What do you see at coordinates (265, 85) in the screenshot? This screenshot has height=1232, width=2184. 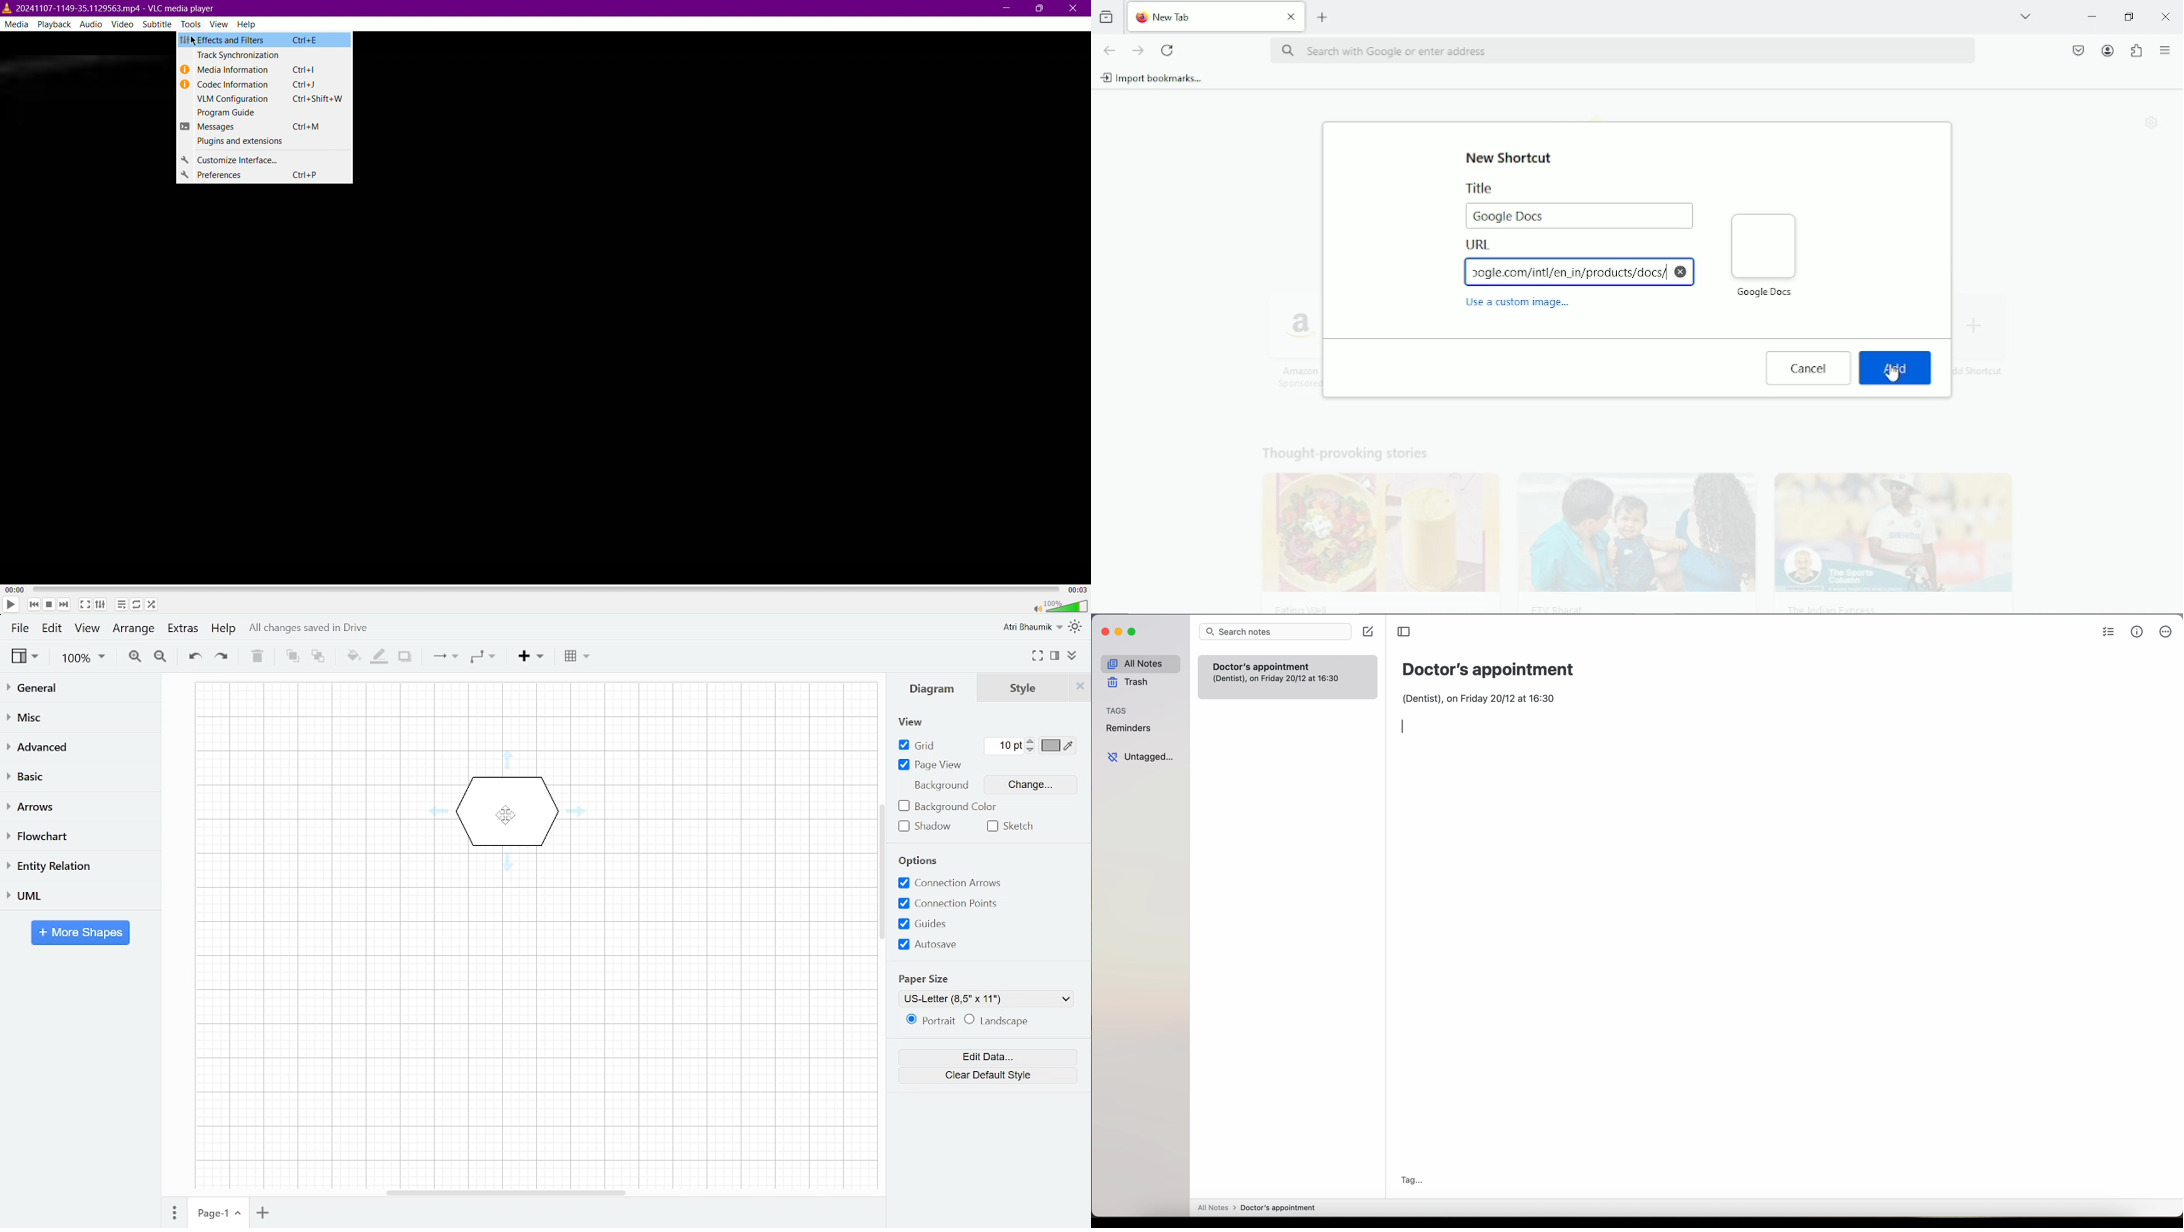 I see `Codec Information` at bounding box center [265, 85].